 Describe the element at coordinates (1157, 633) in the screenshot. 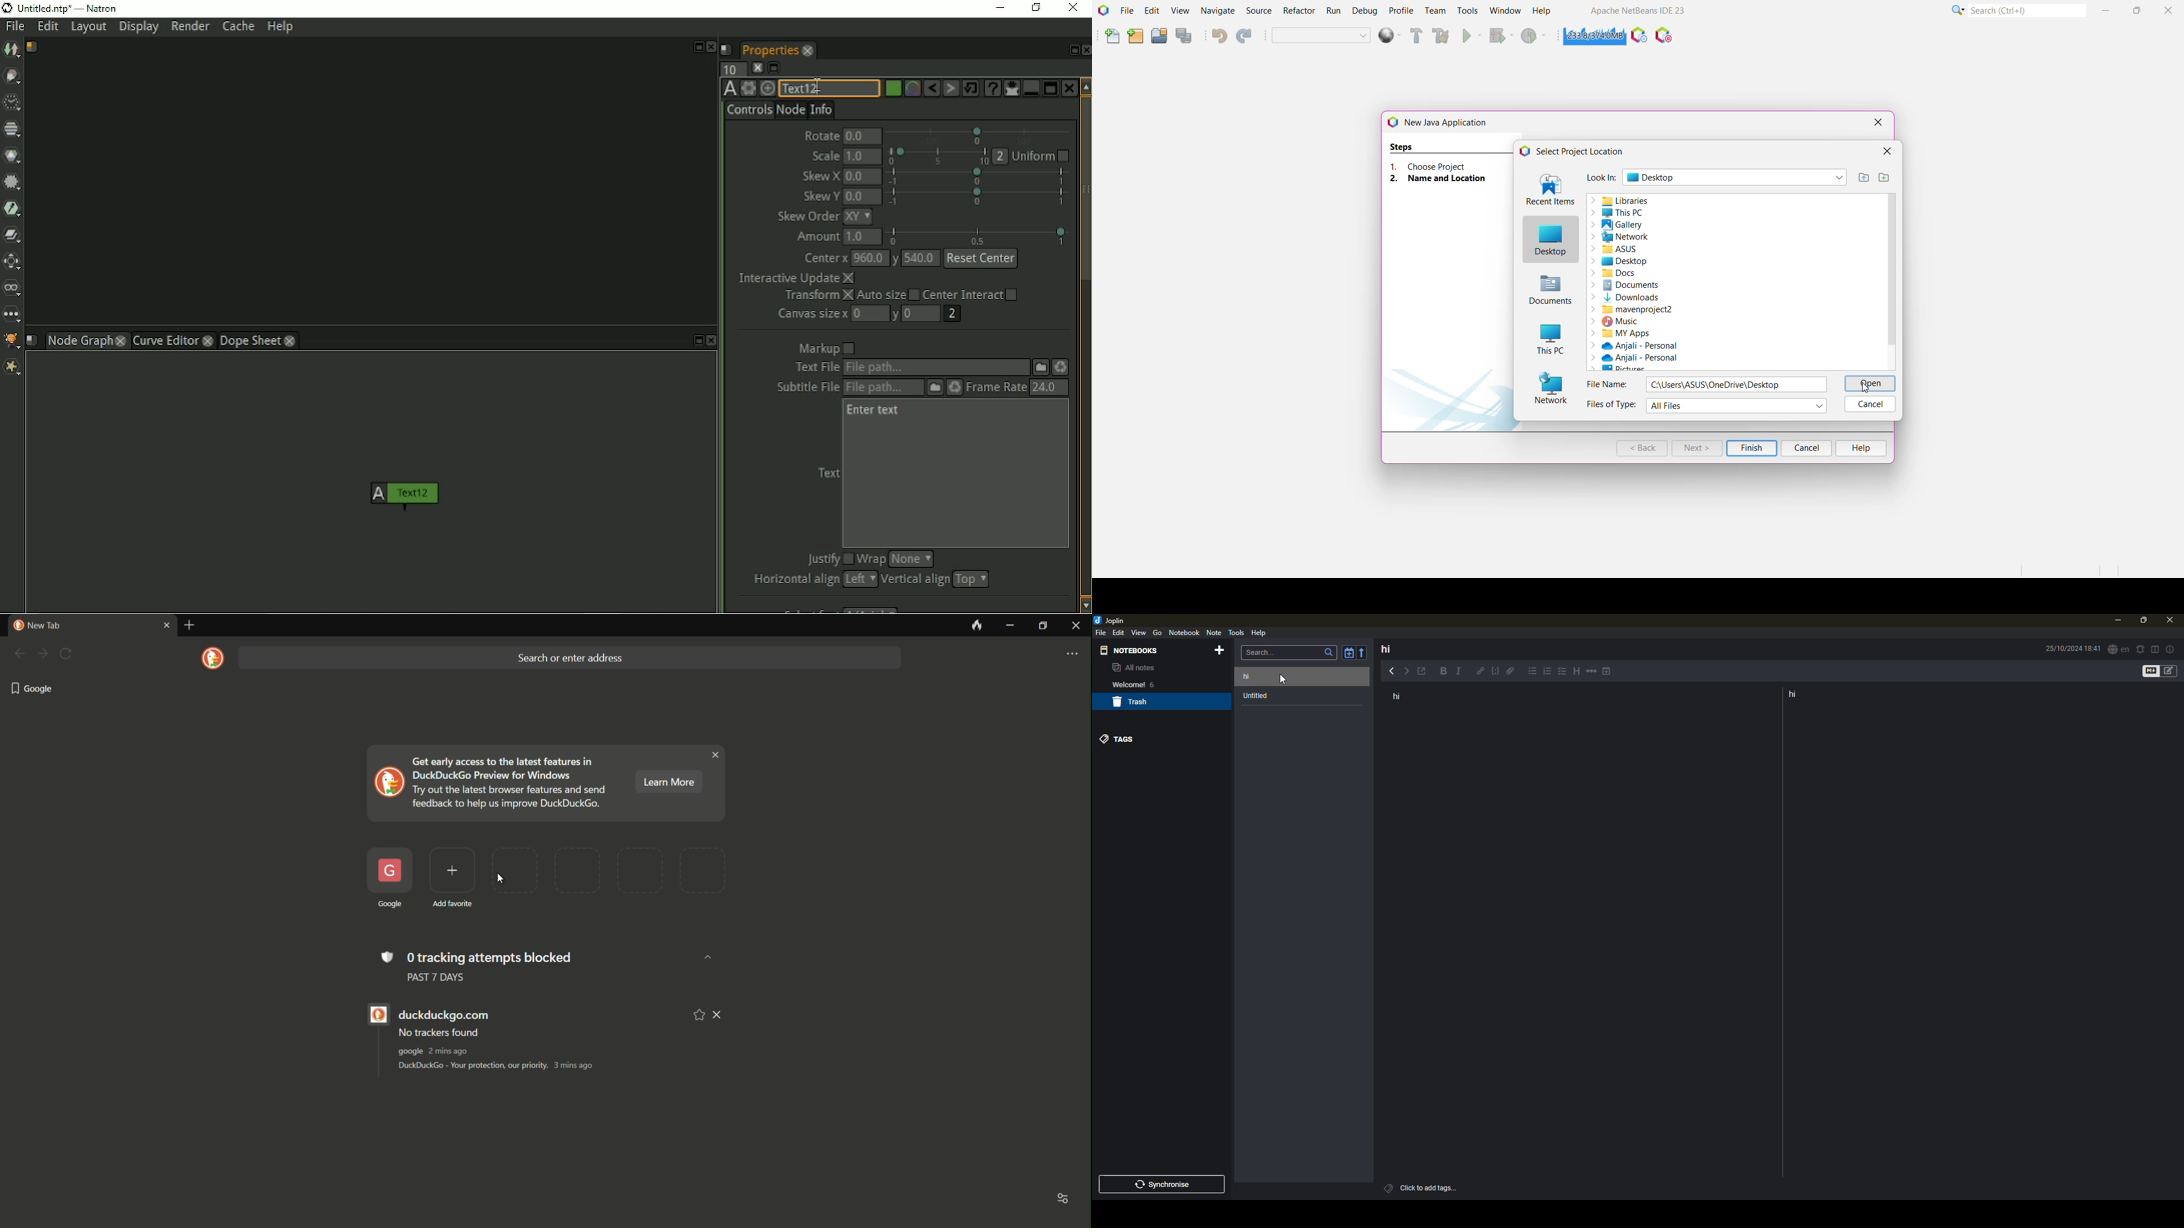

I see `go` at that location.